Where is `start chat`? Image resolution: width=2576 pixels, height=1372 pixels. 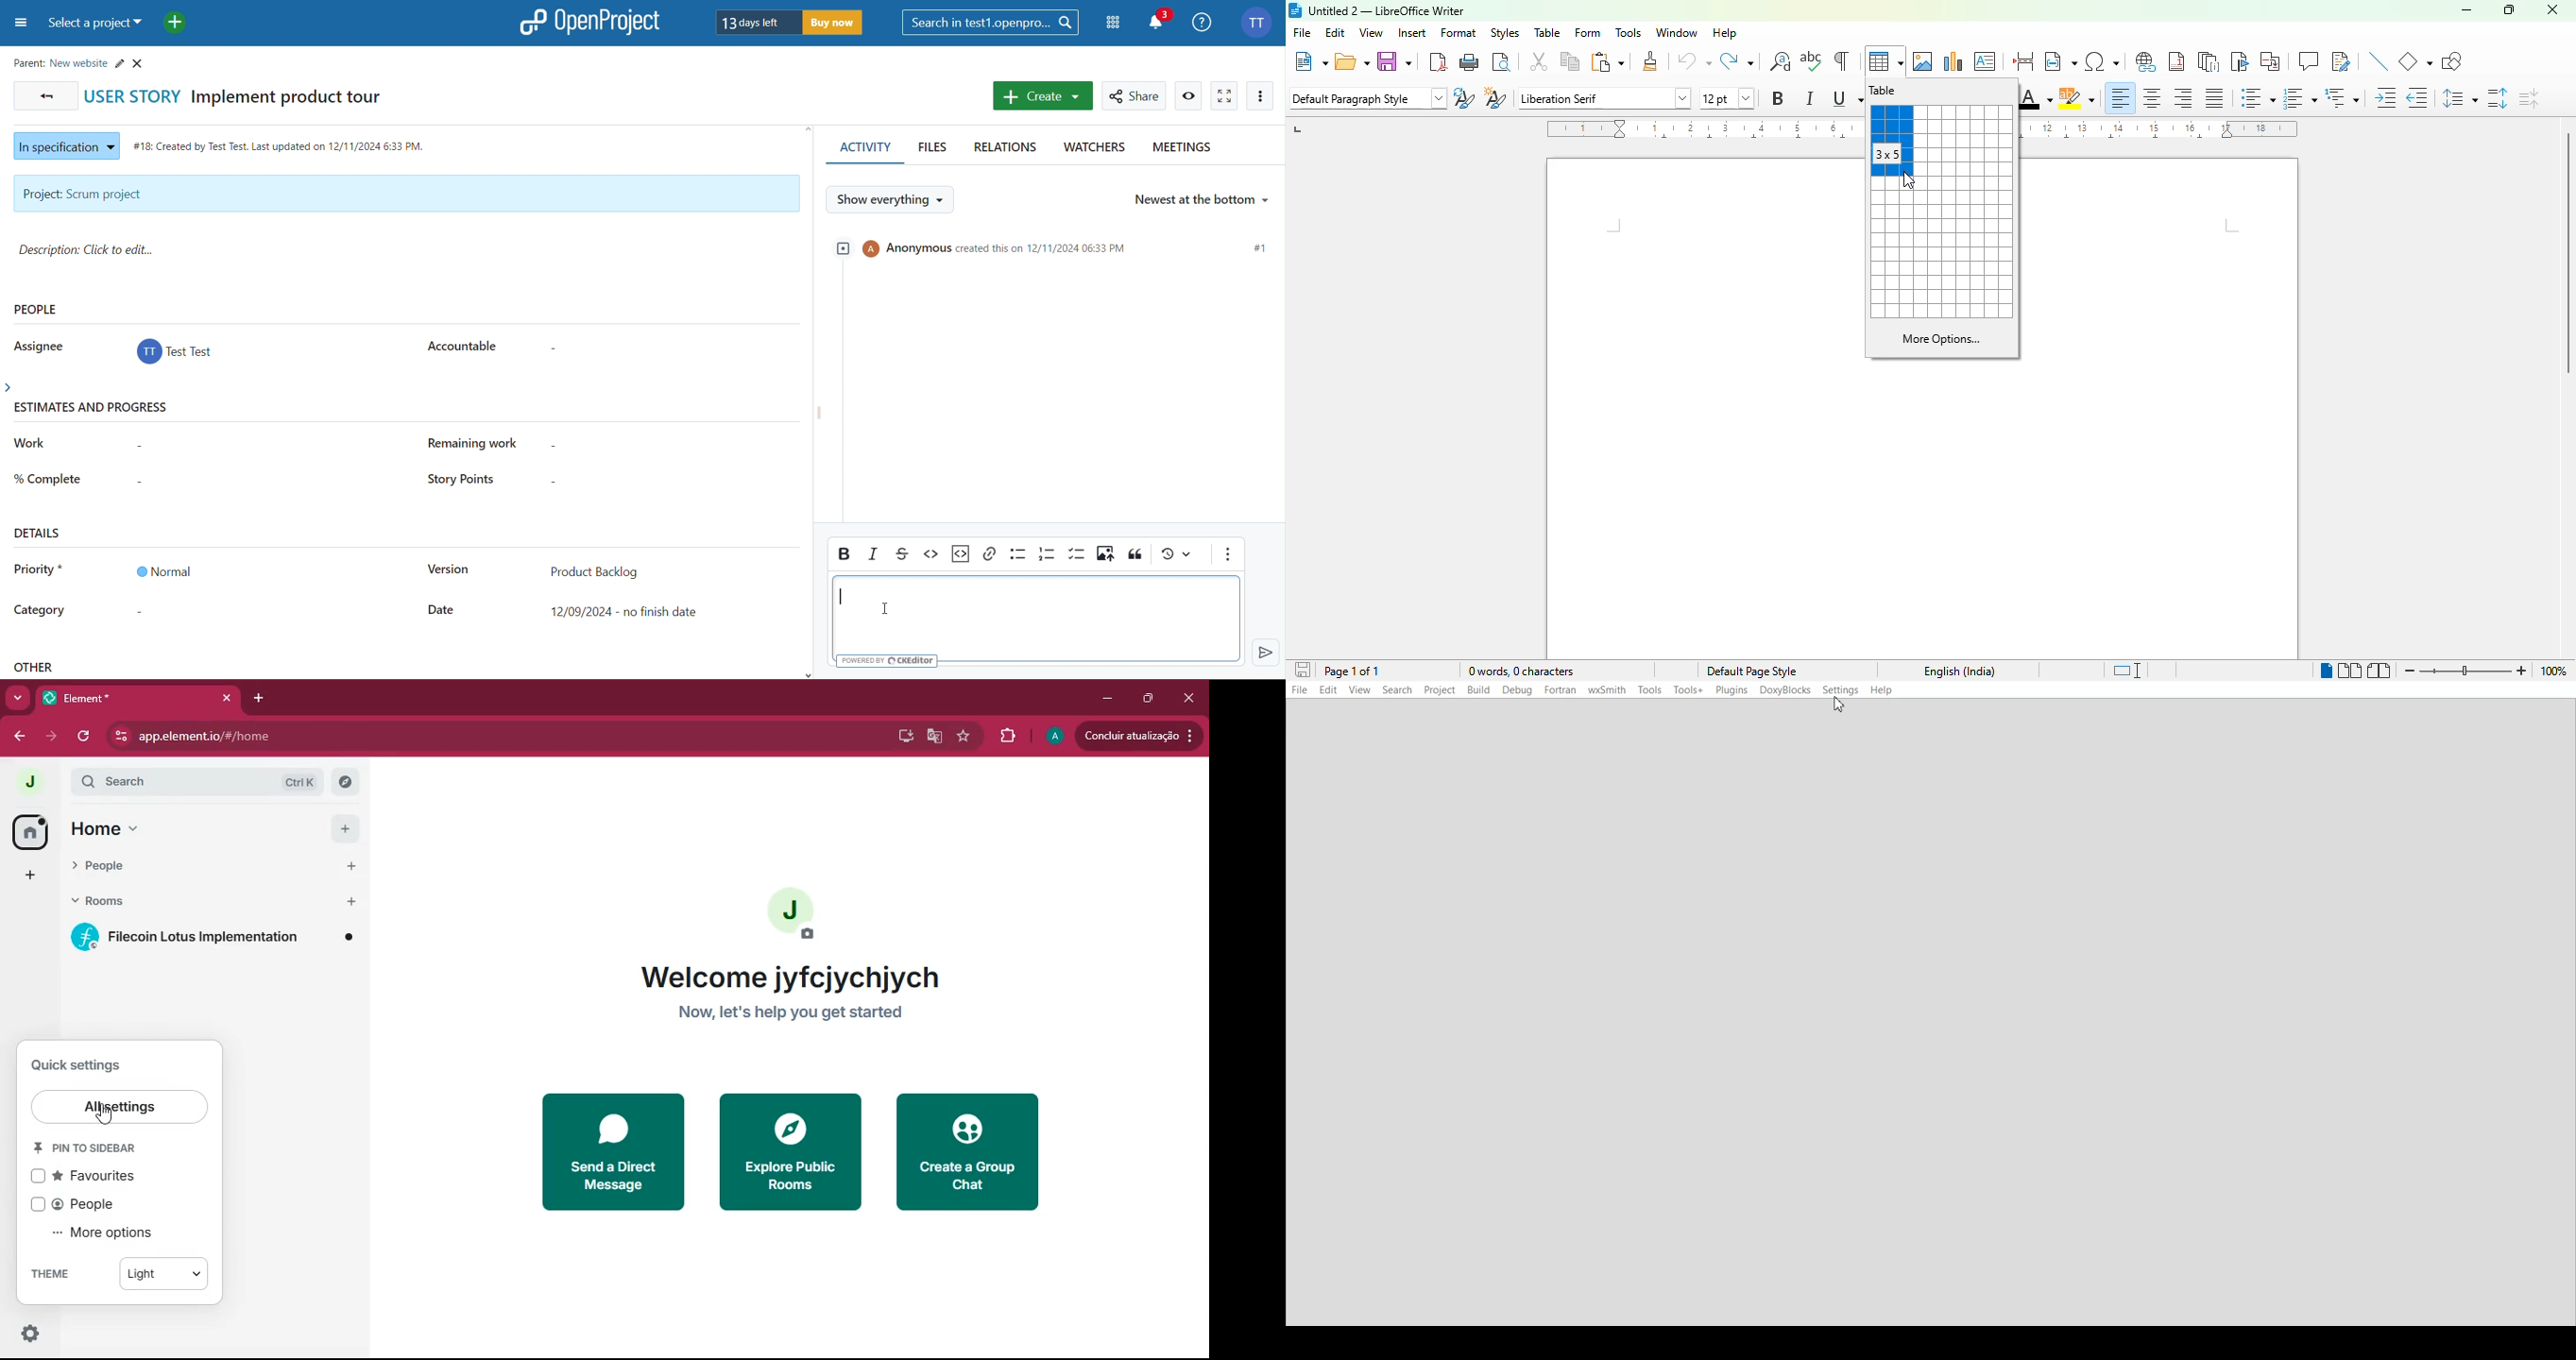 start chat is located at coordinates (352, 868).